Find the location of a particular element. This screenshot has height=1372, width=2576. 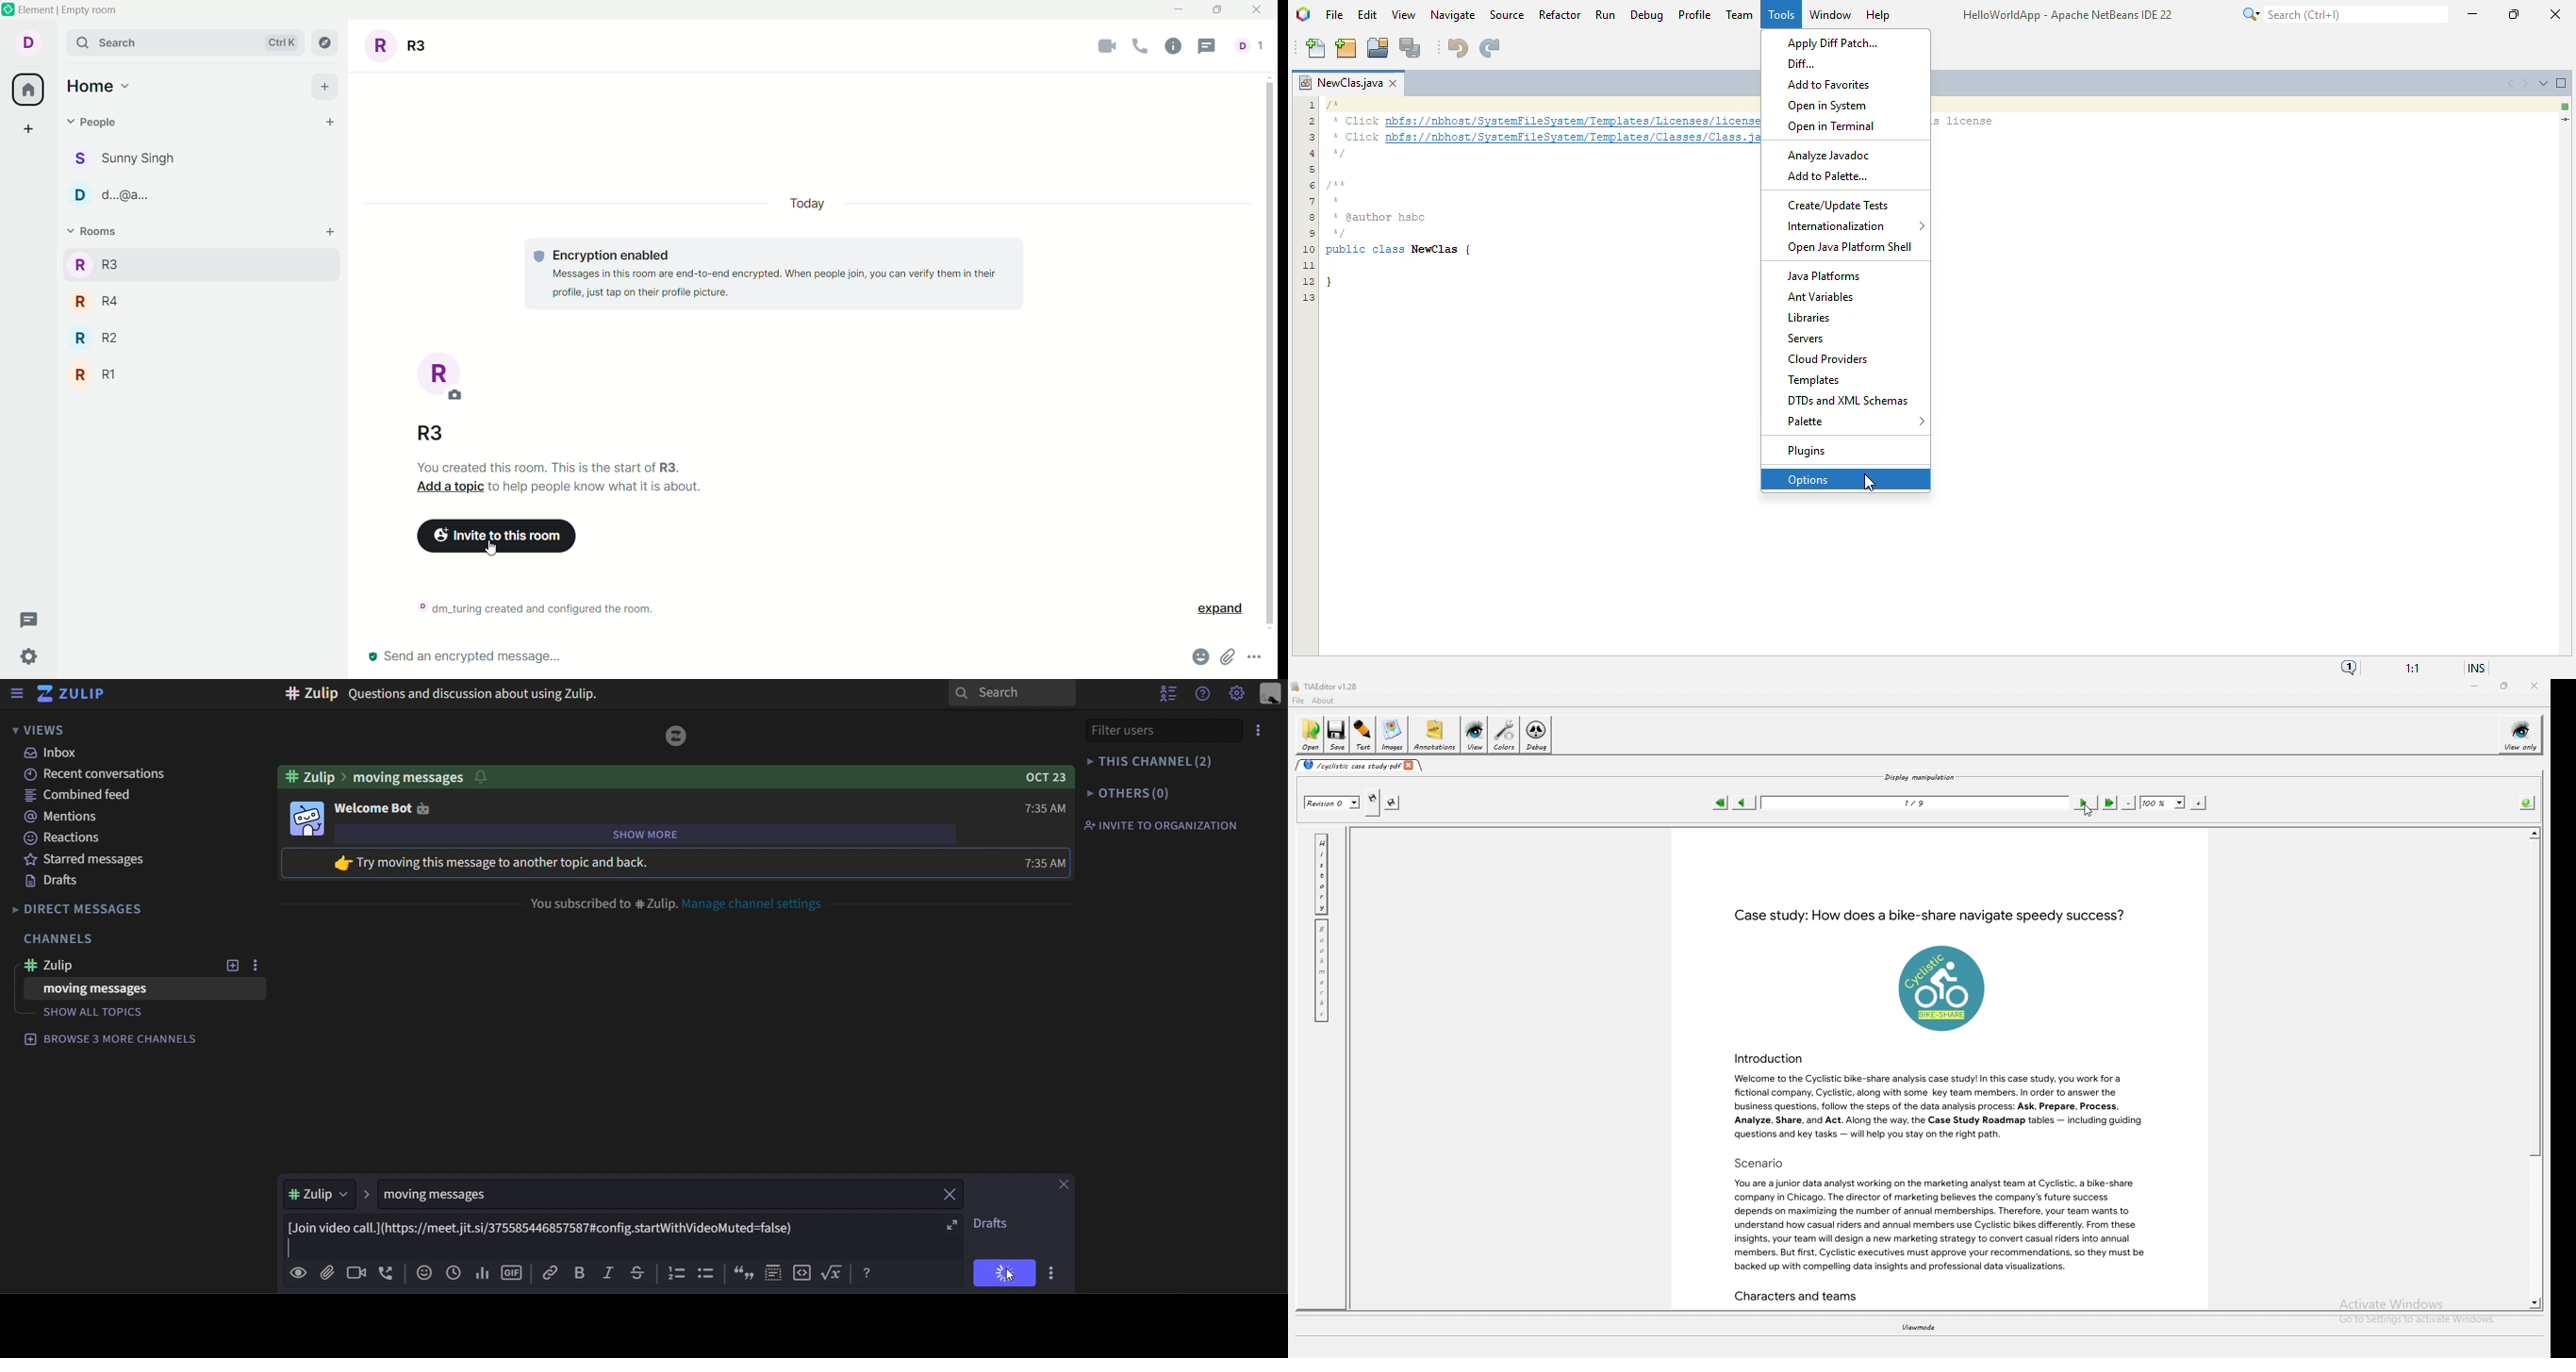

video call is located at coordinates (1100, 48).